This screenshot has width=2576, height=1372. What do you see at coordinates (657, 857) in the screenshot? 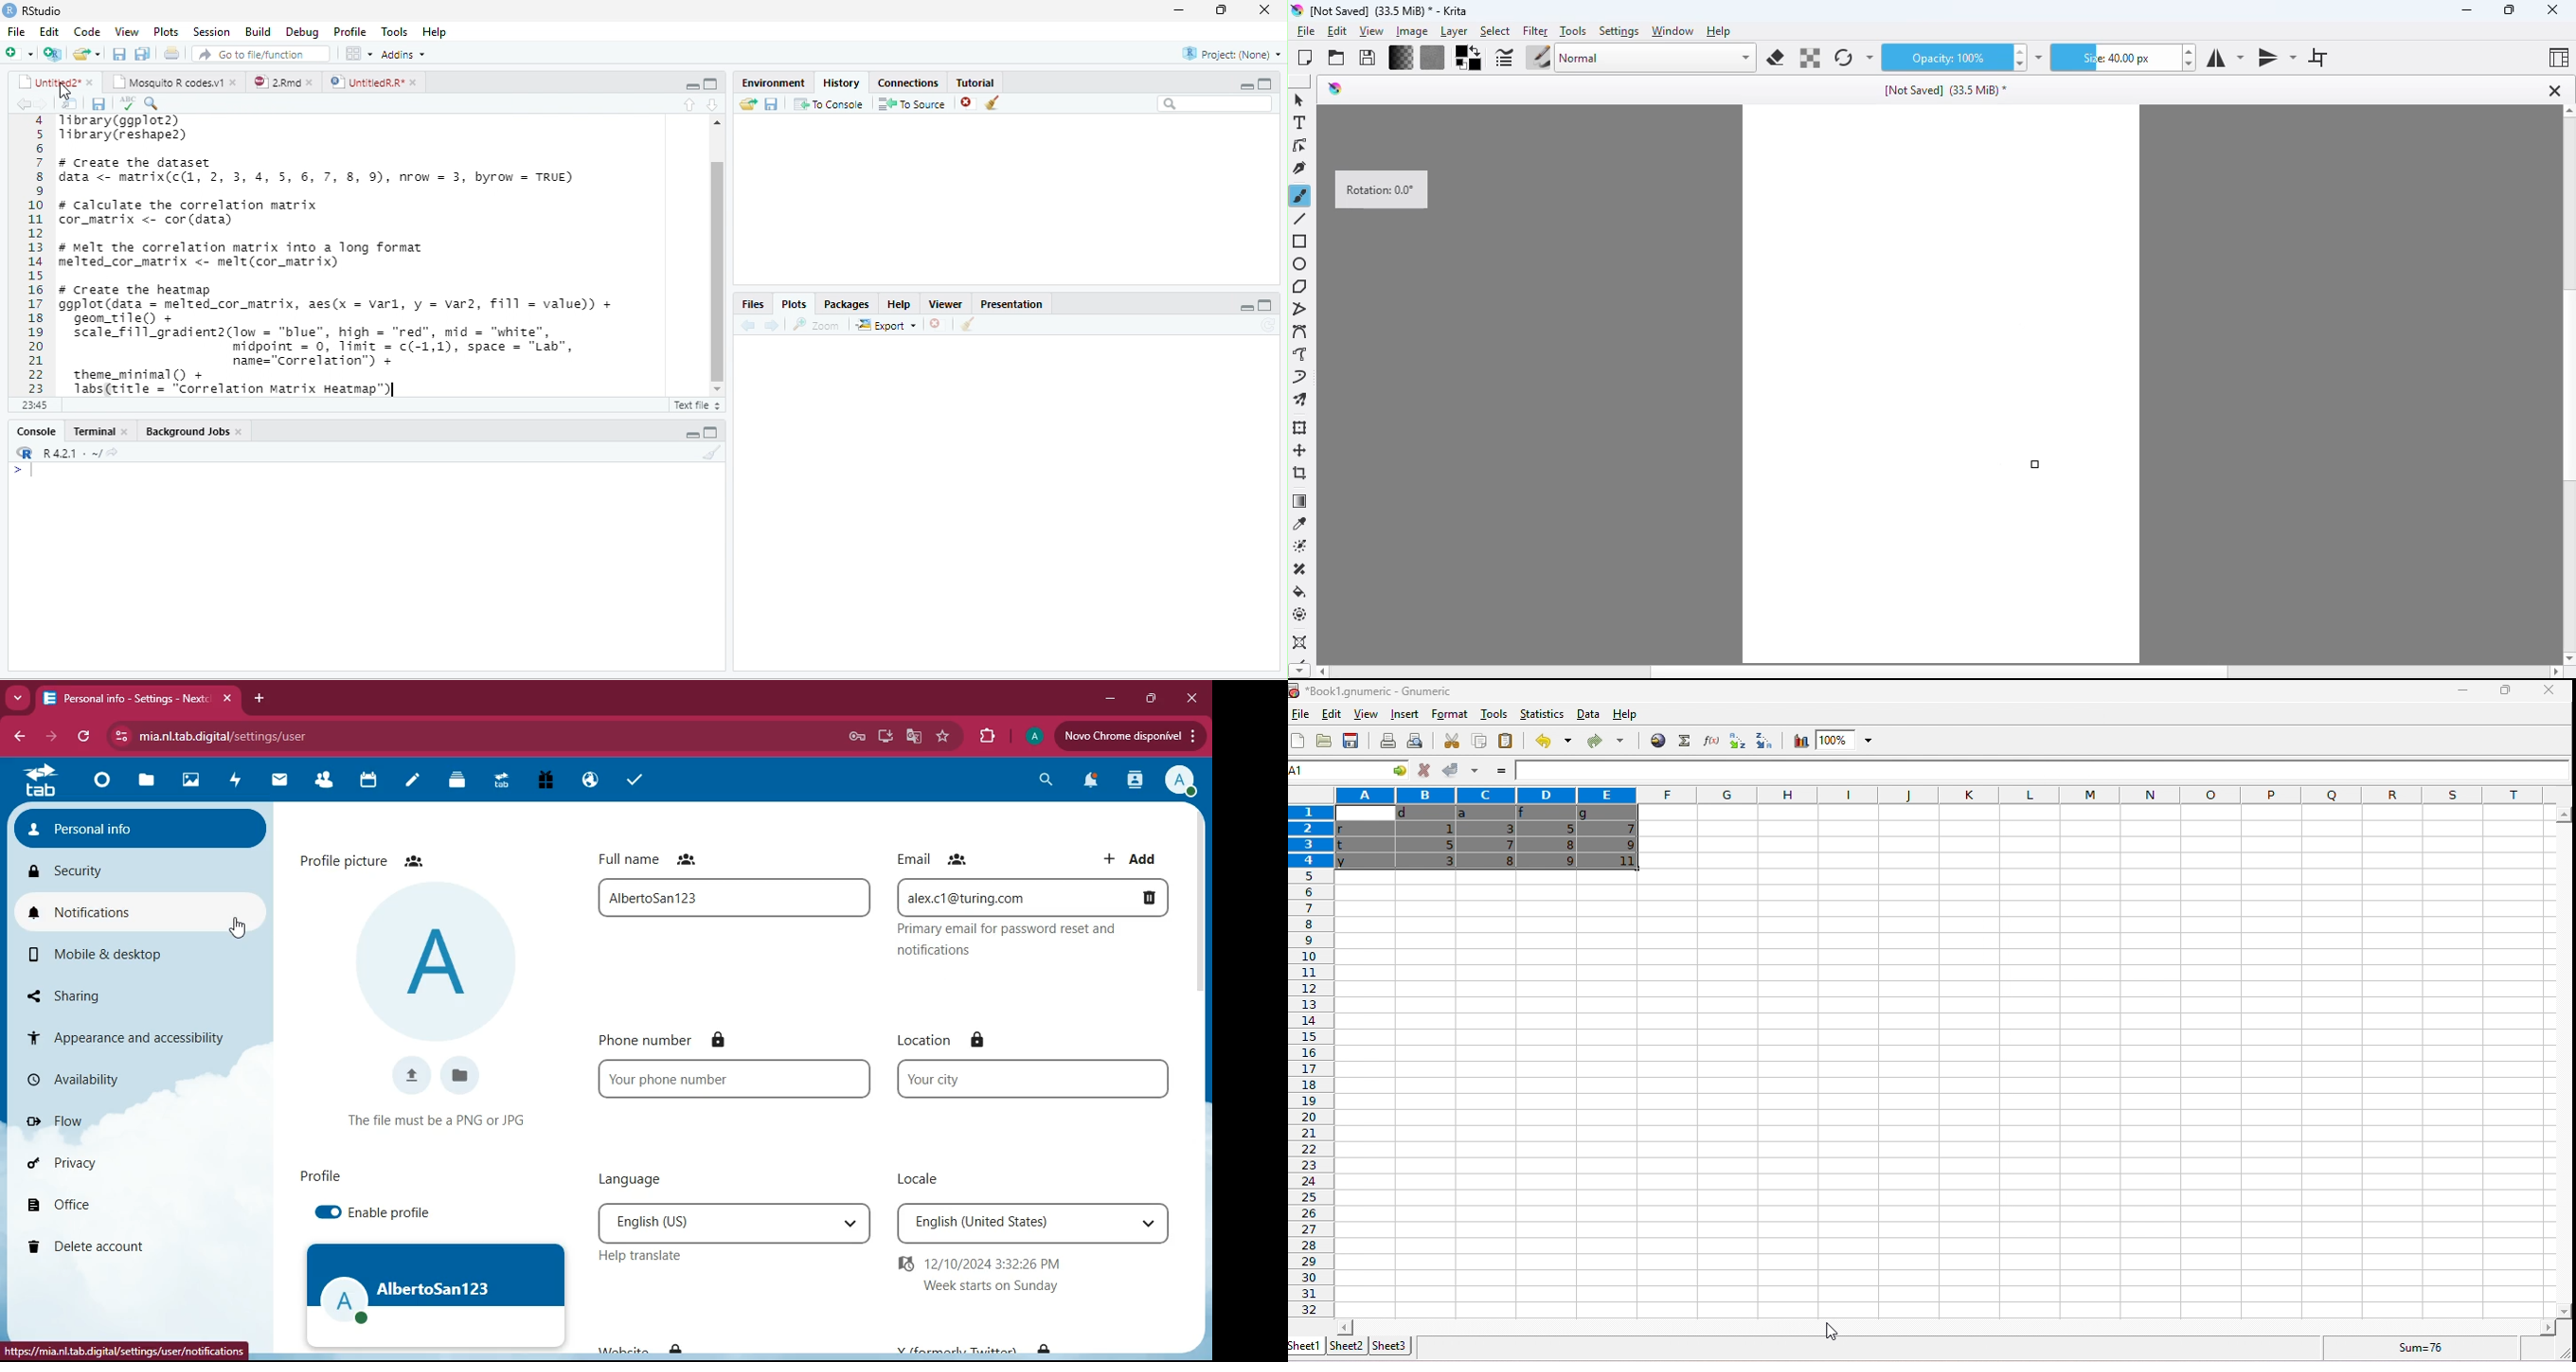
I see `full name` at bounding box center [657, 857].